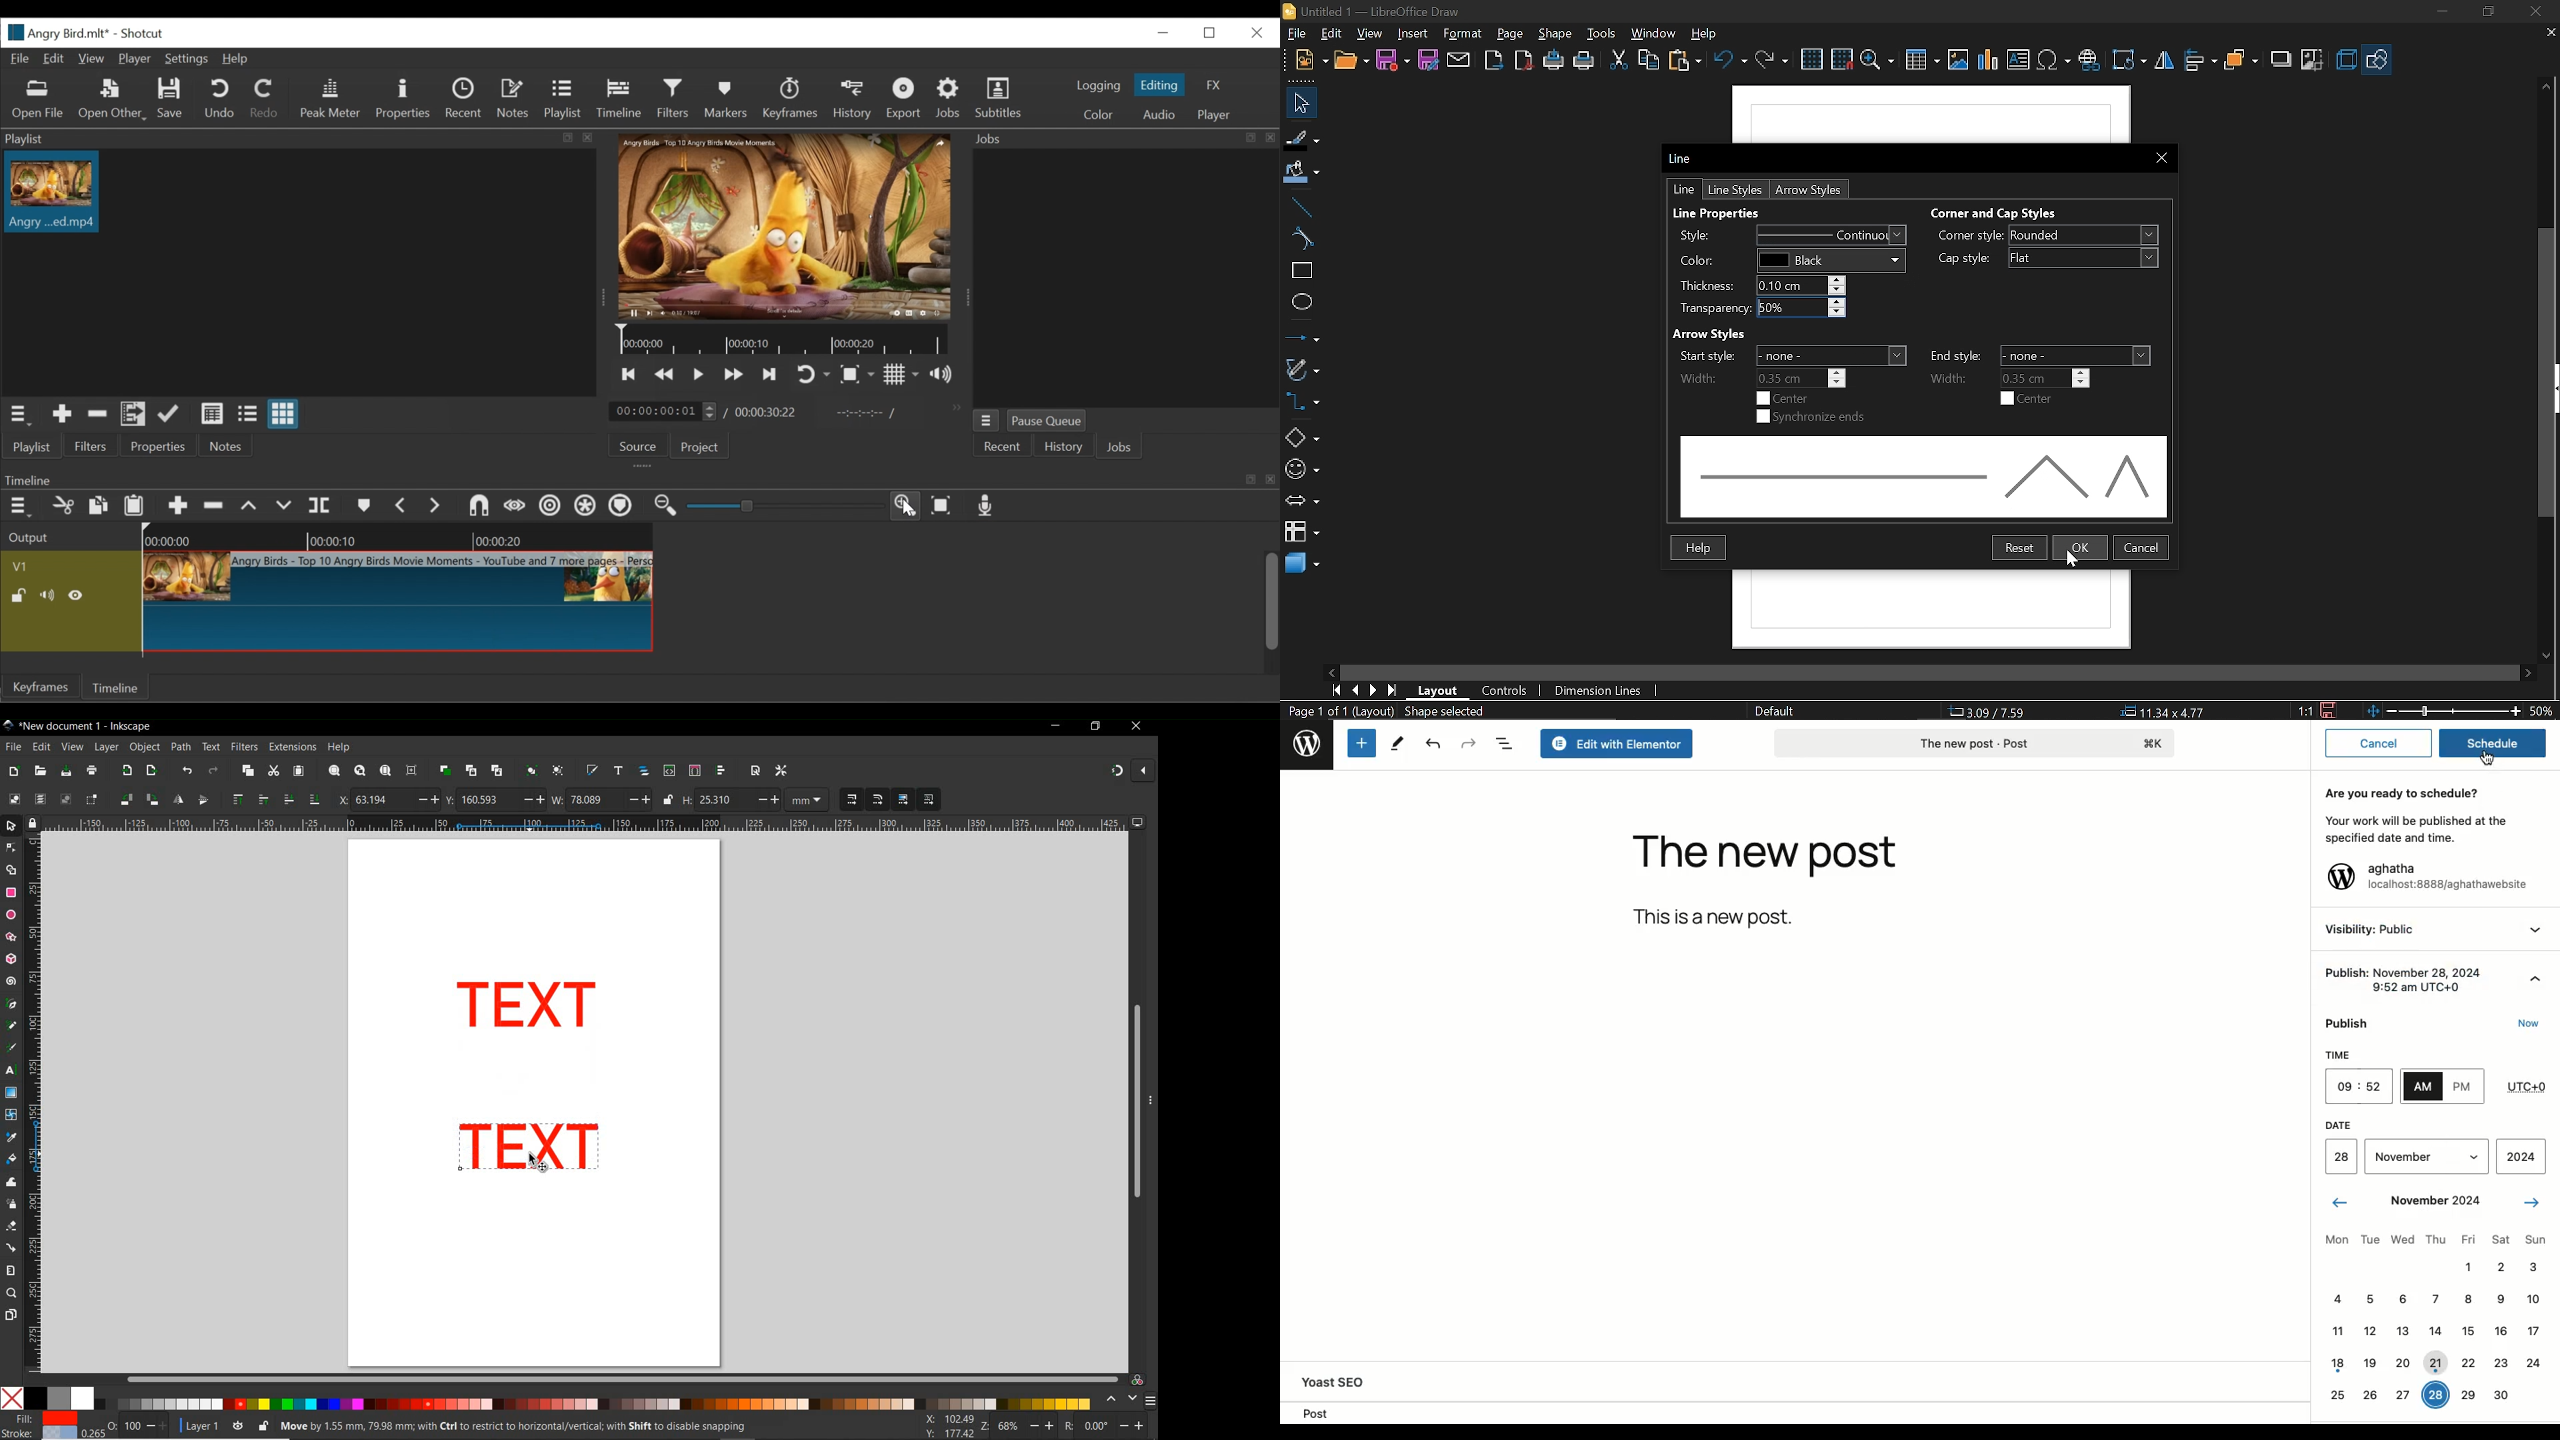  What do you see at coordinates (1765, 857) in the screenshot?
I see `The new post` at bounding box center [1765, 857].